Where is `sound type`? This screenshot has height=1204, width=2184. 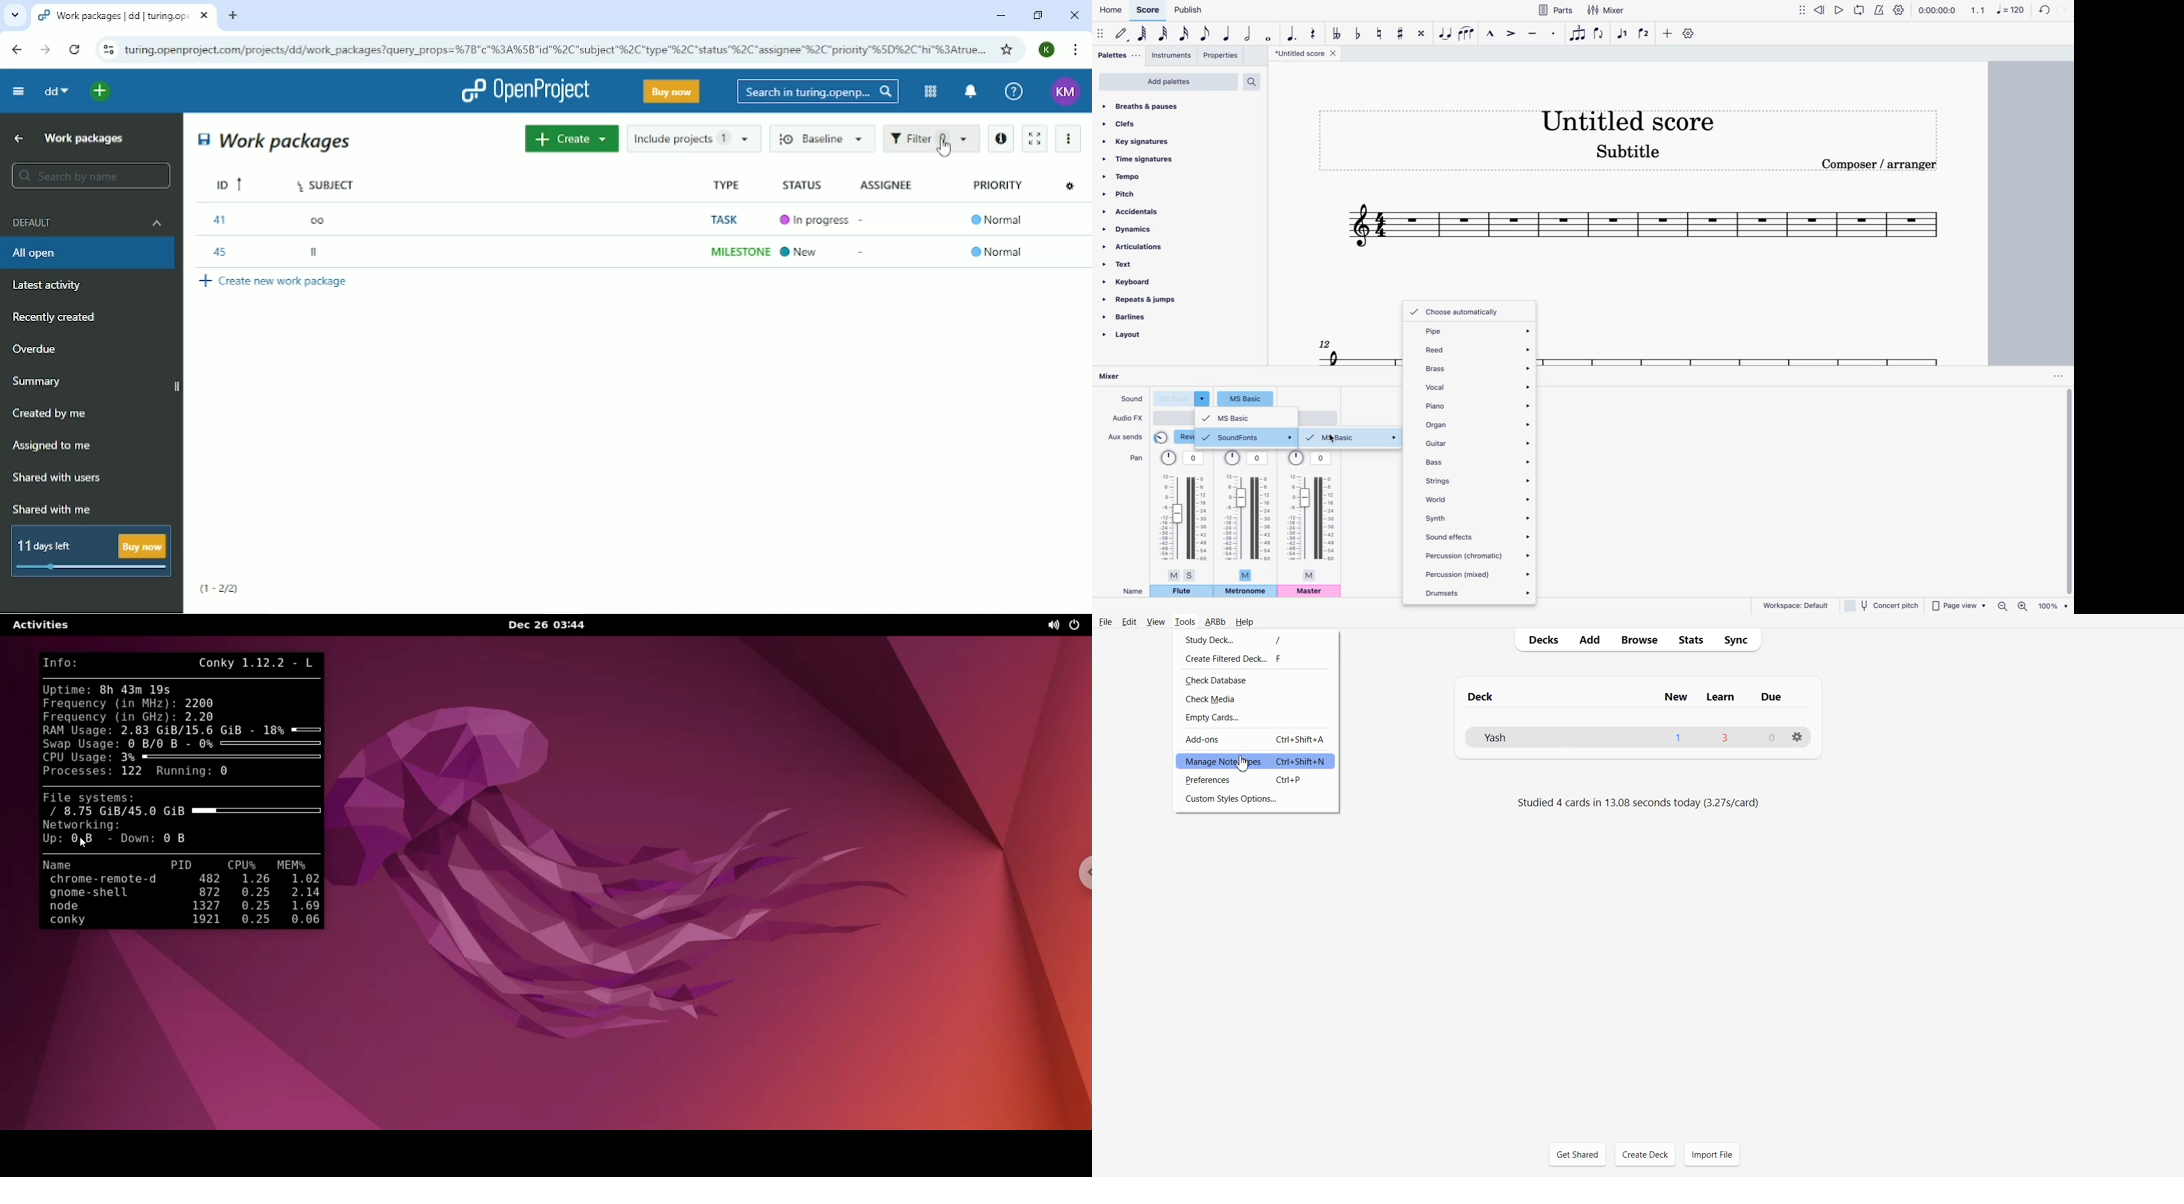 sound type is located at coordinates (1246, 398).